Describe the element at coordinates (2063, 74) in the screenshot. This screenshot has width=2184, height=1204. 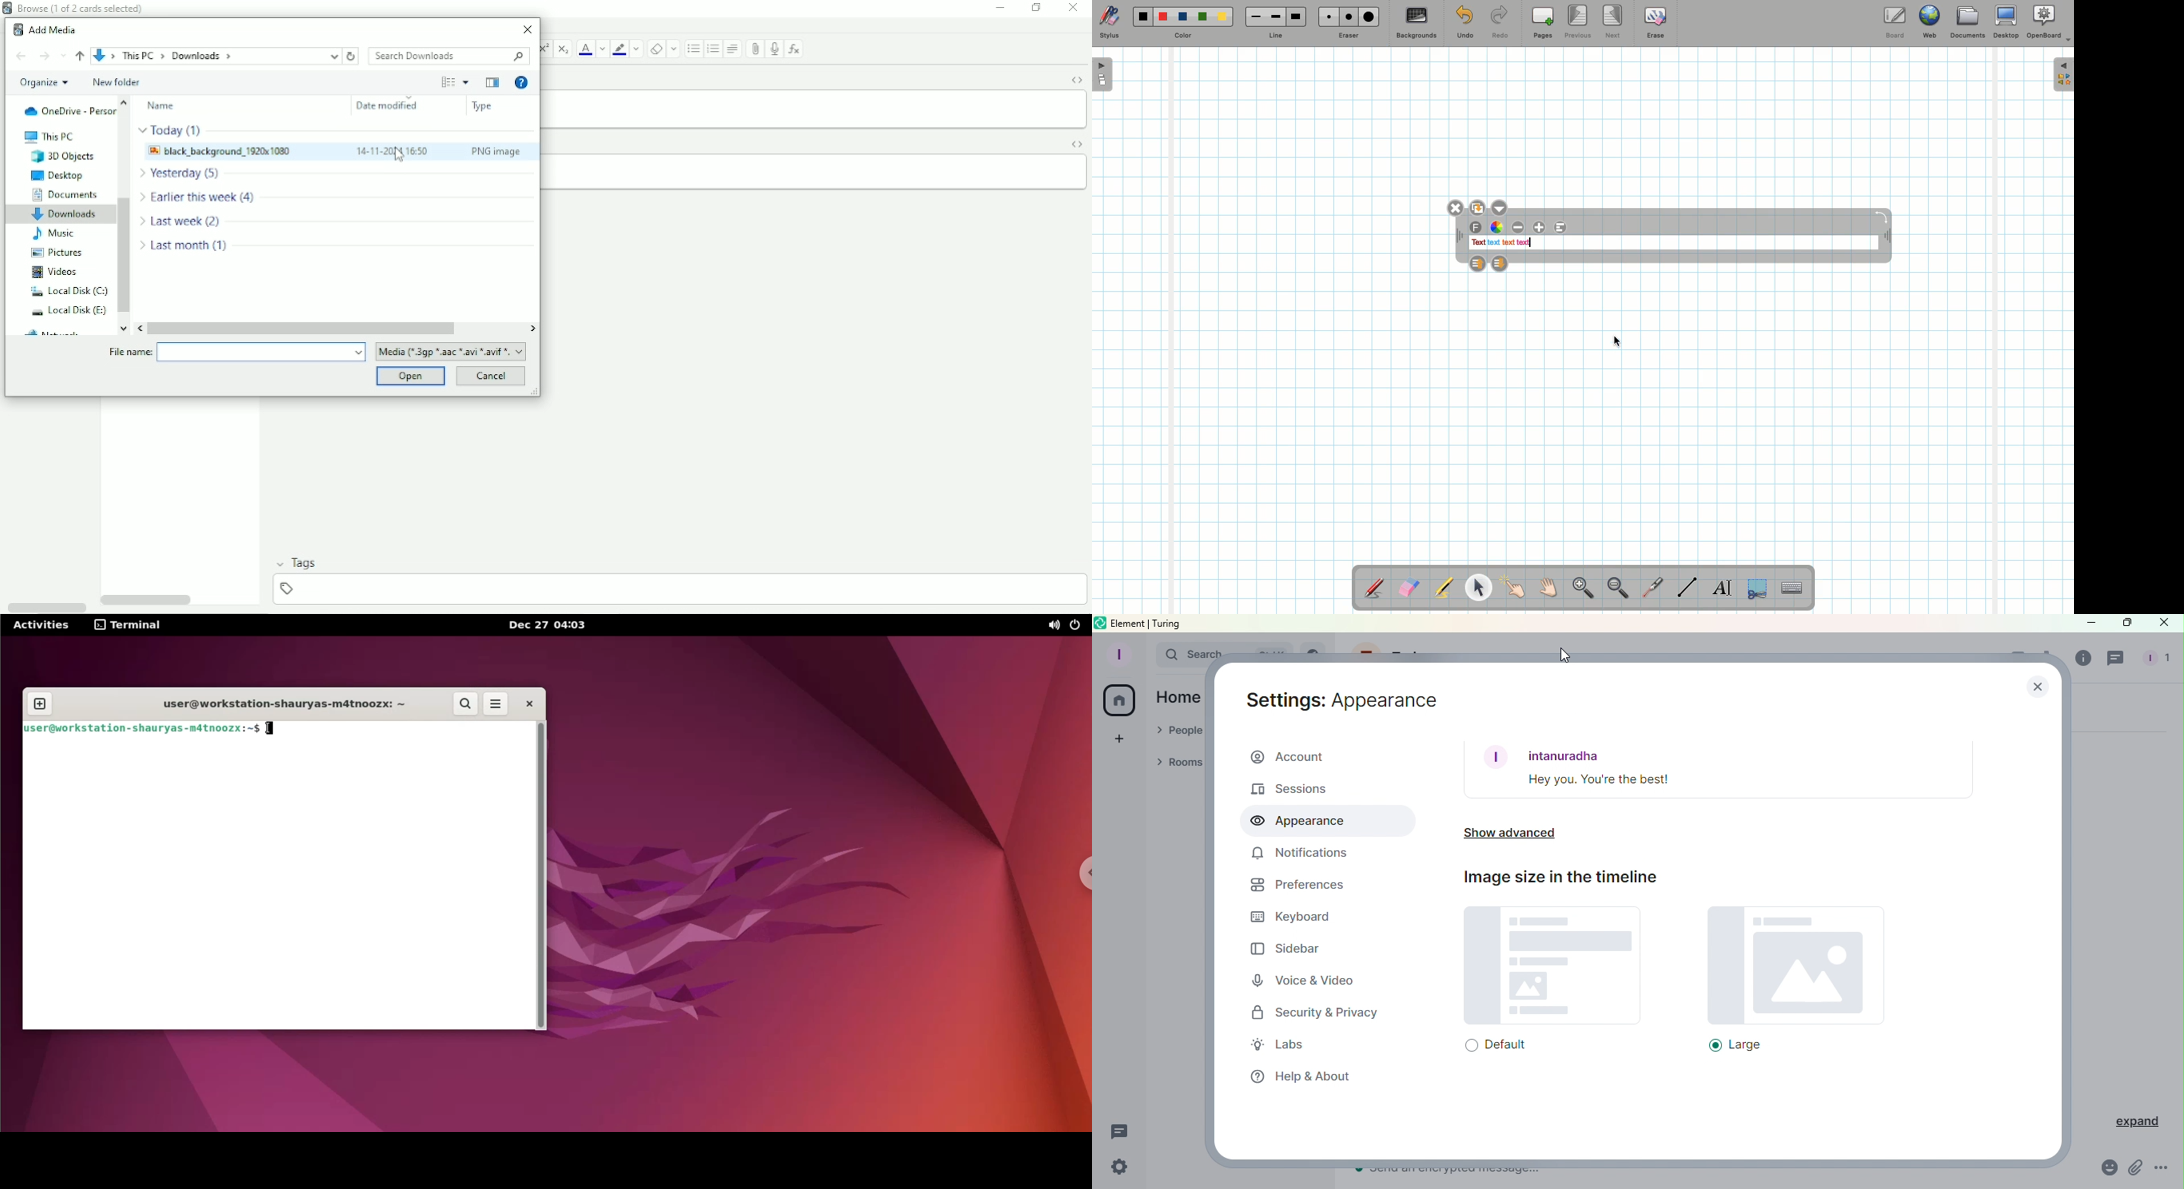
I see `Expand` at that location.